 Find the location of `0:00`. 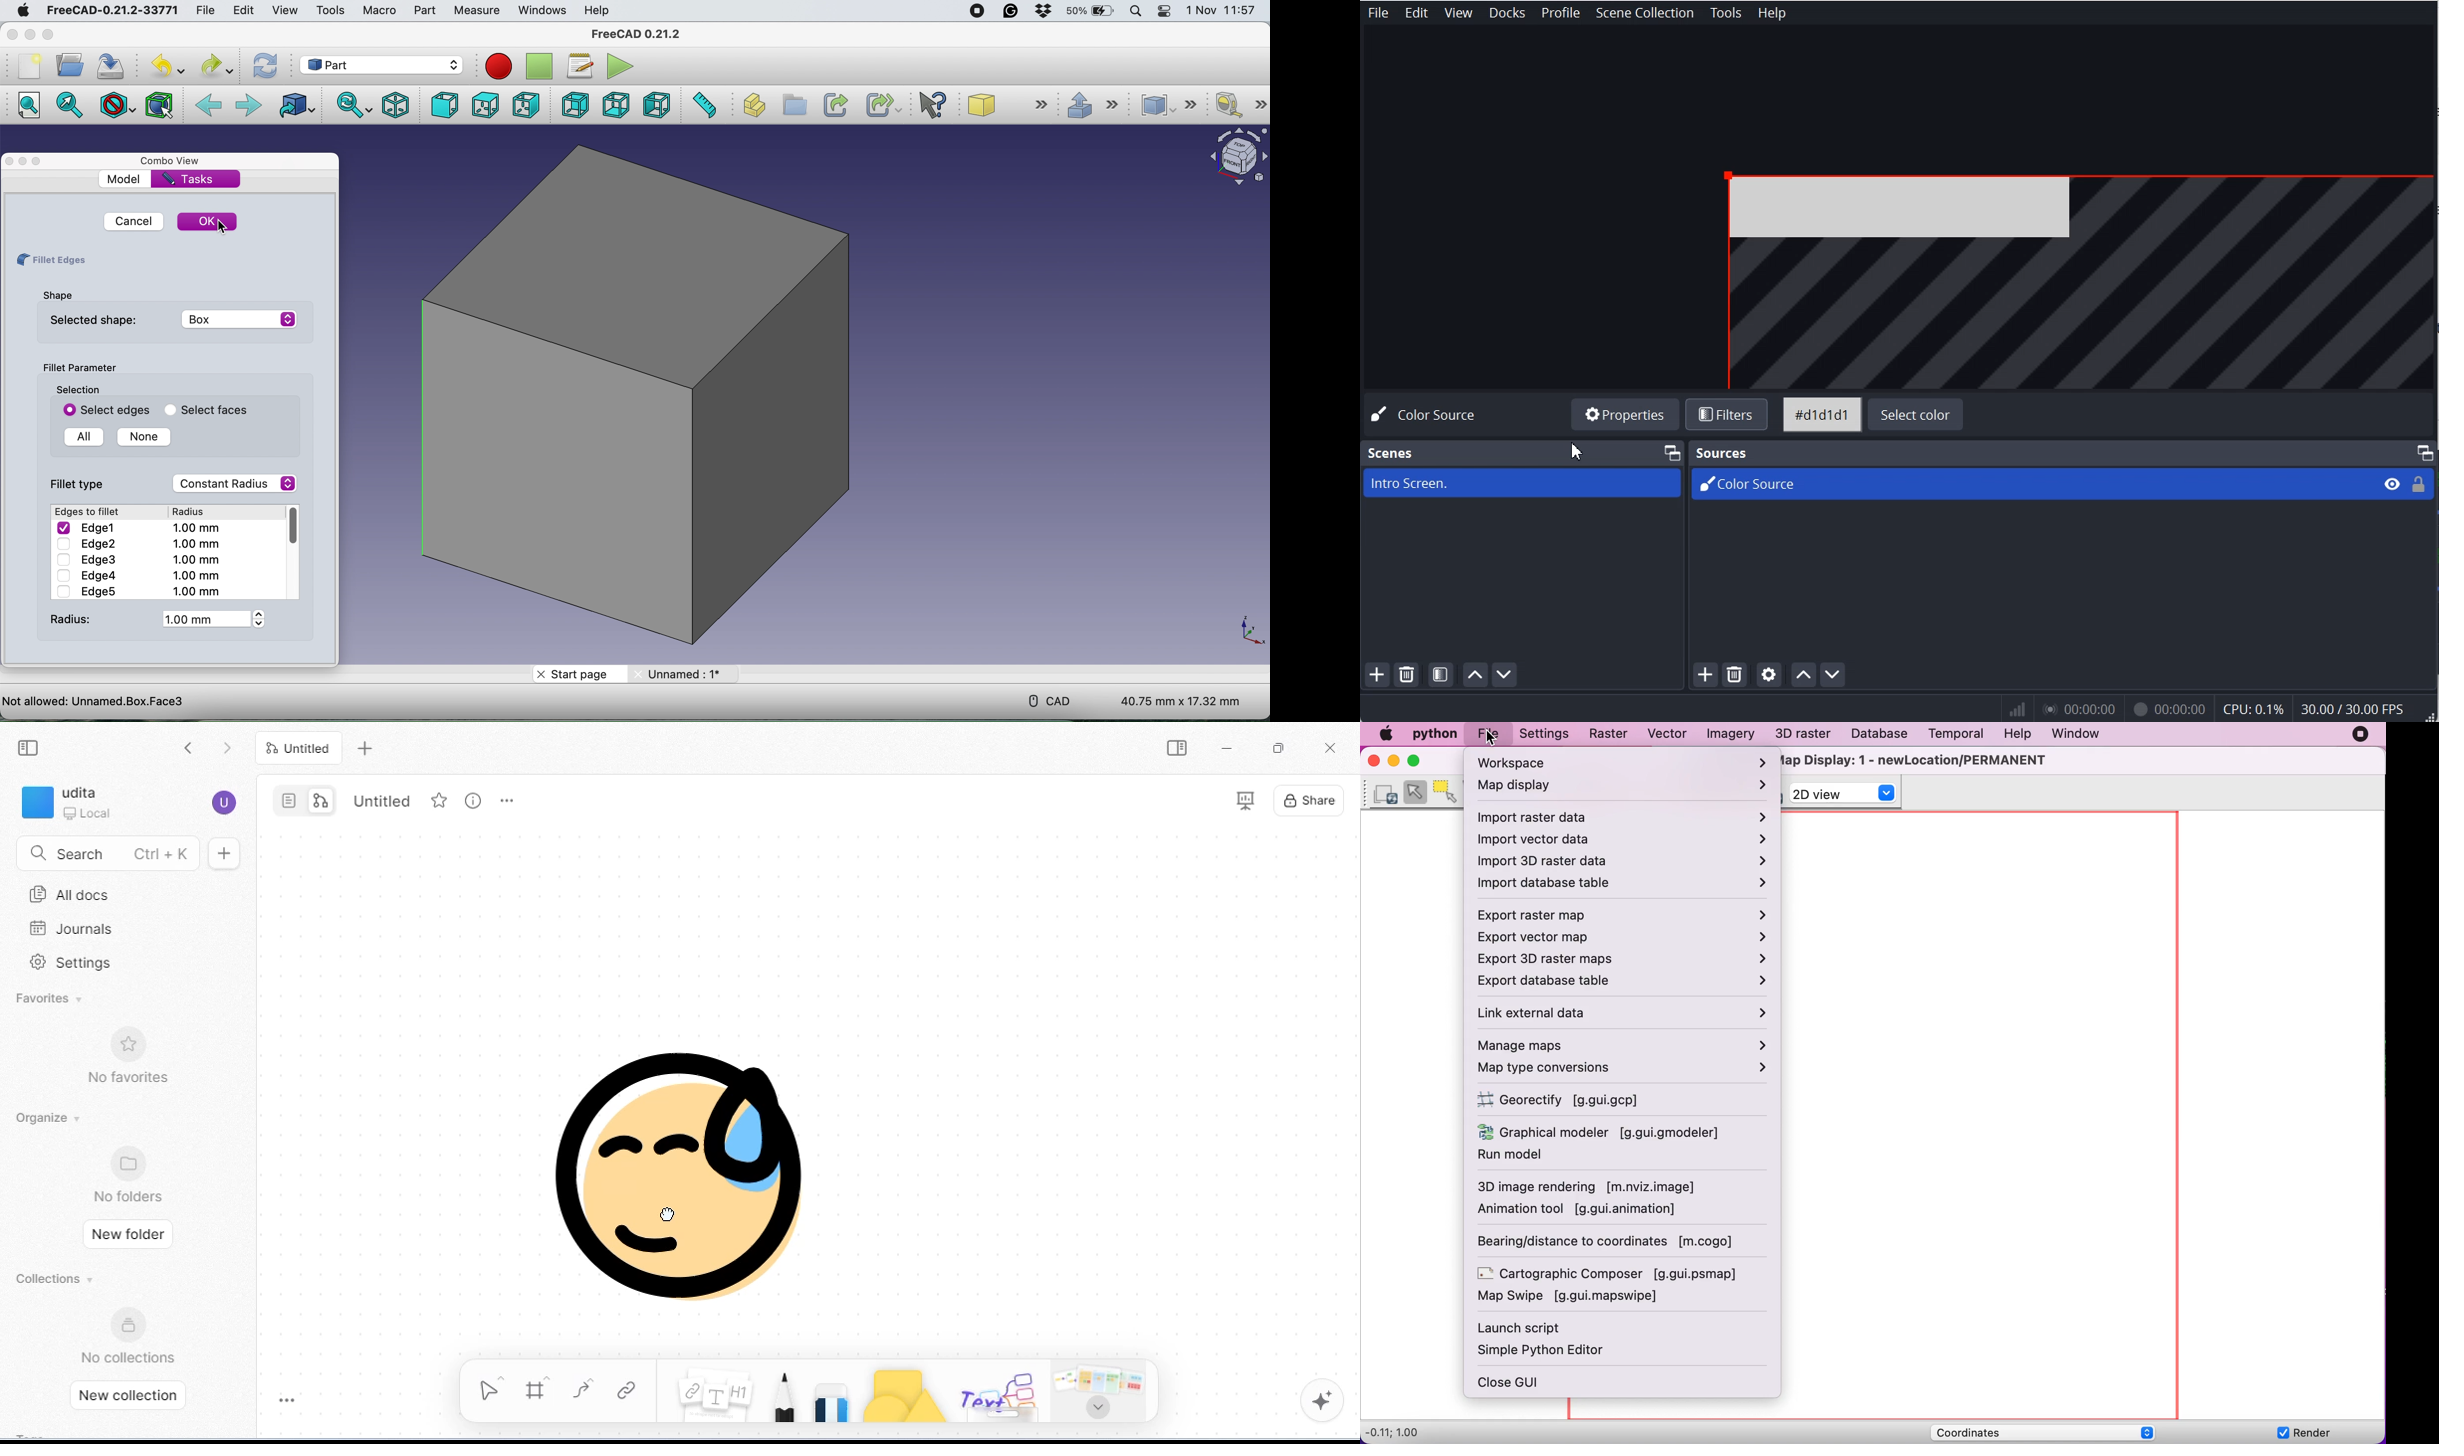

0:00 is located at coordinates (2077, 711).